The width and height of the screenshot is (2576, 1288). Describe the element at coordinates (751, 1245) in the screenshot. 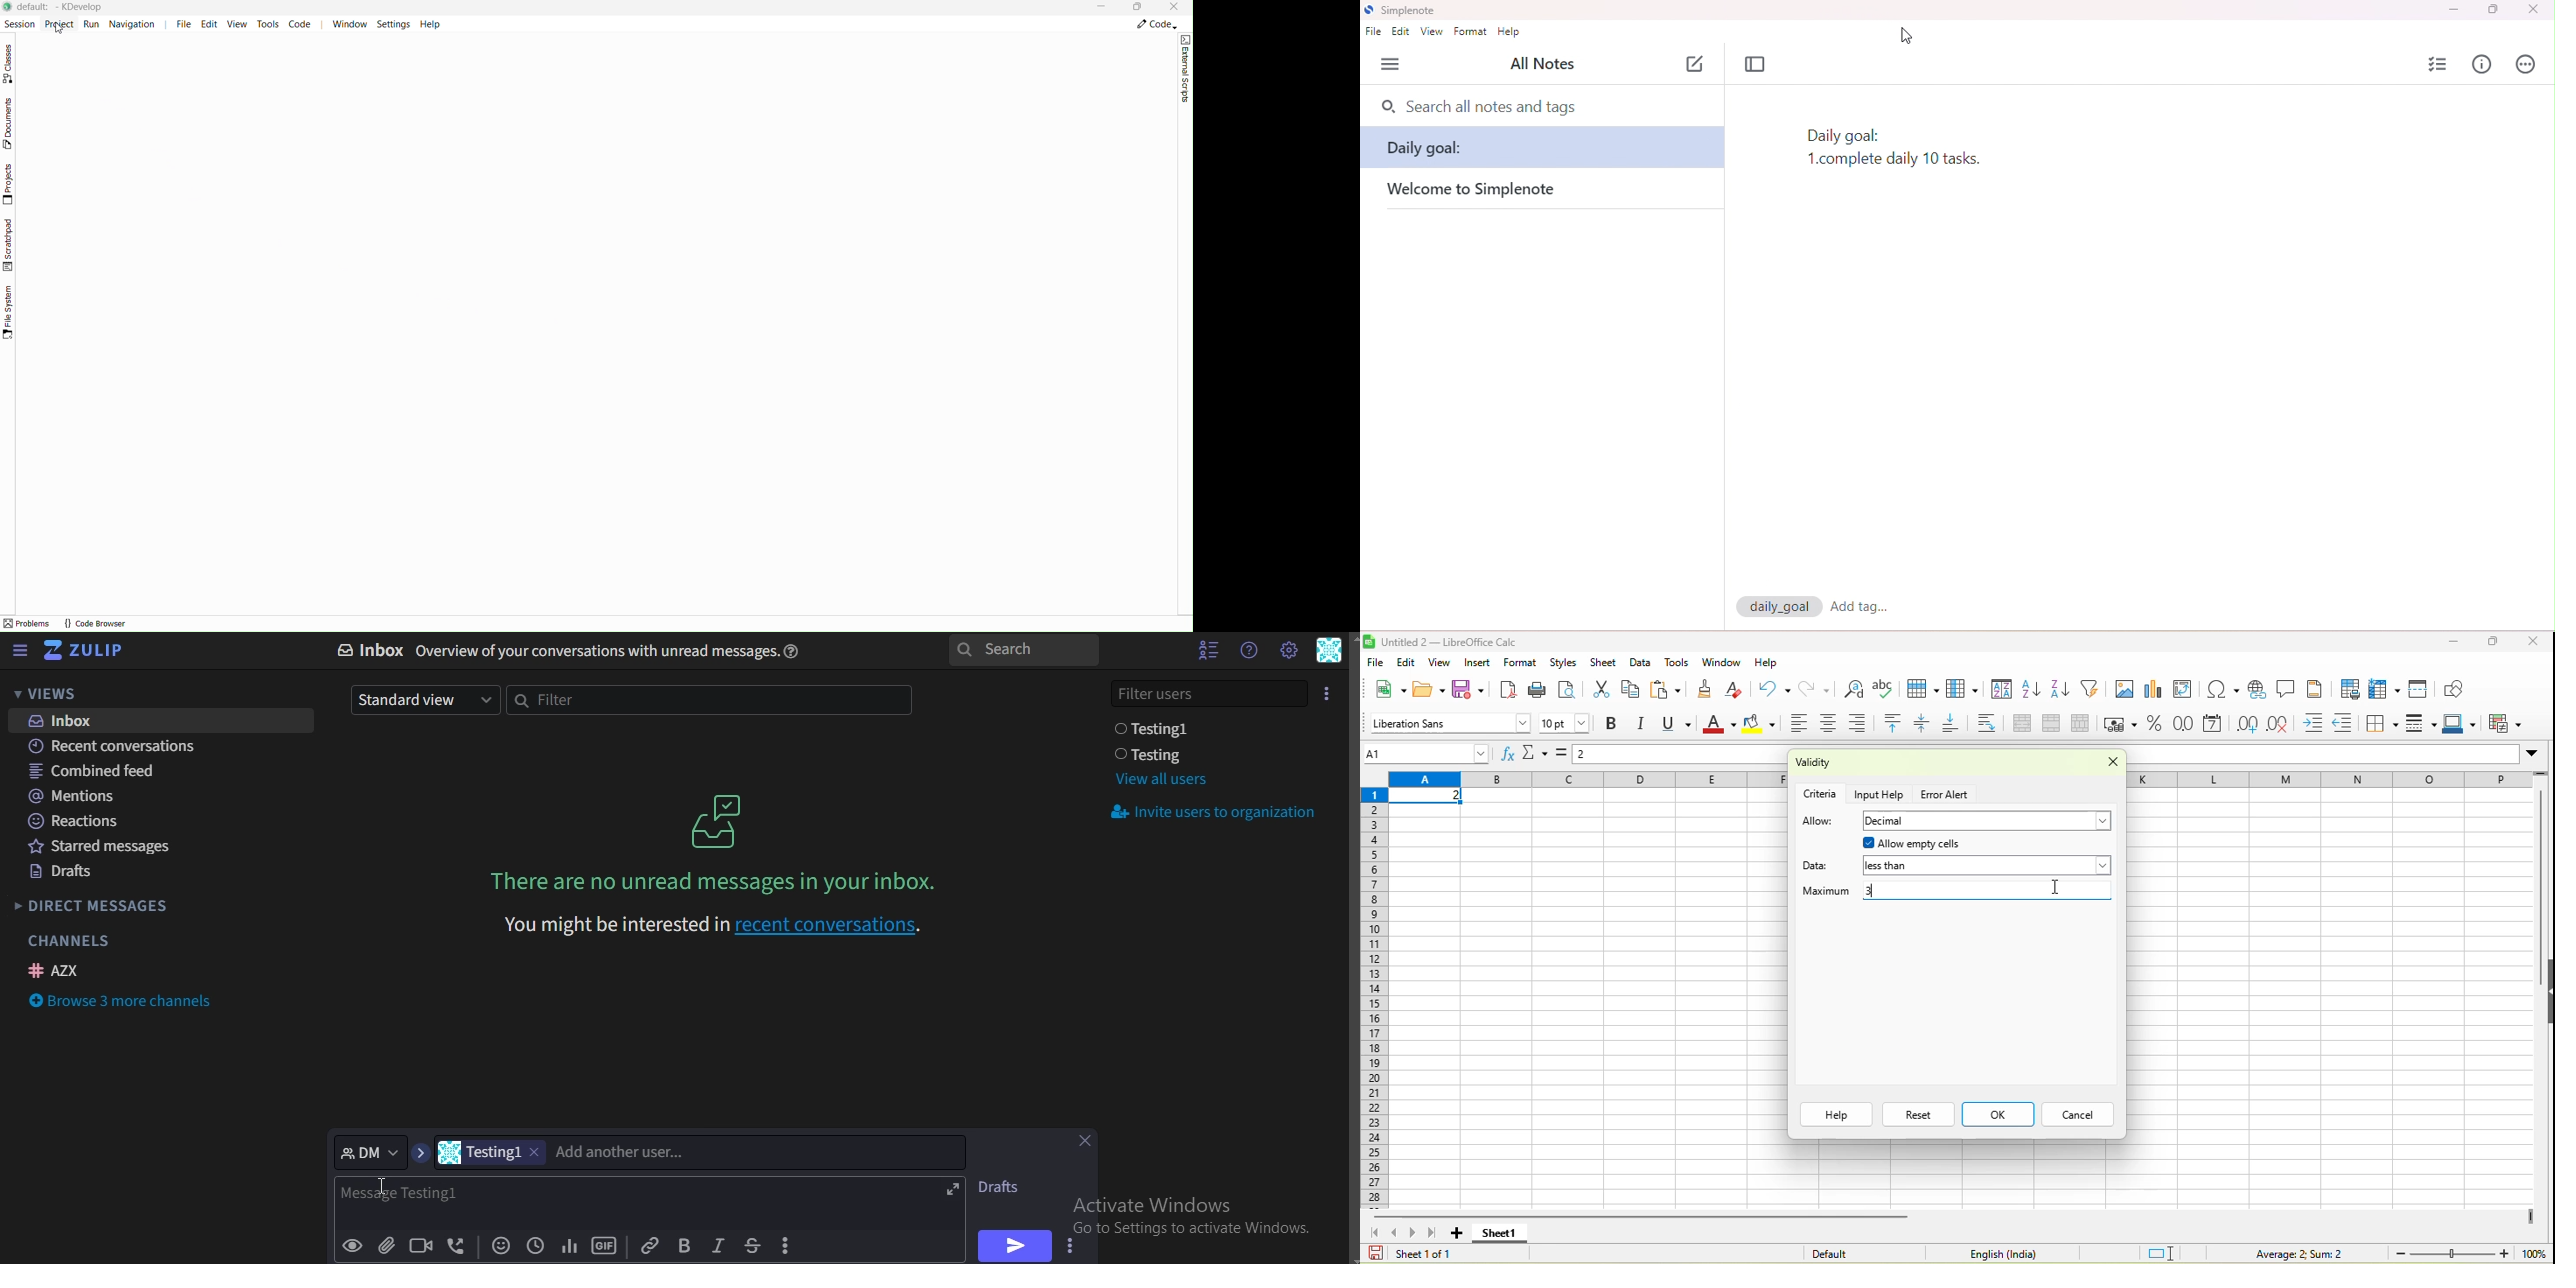

I see `strikethrough` at that location.